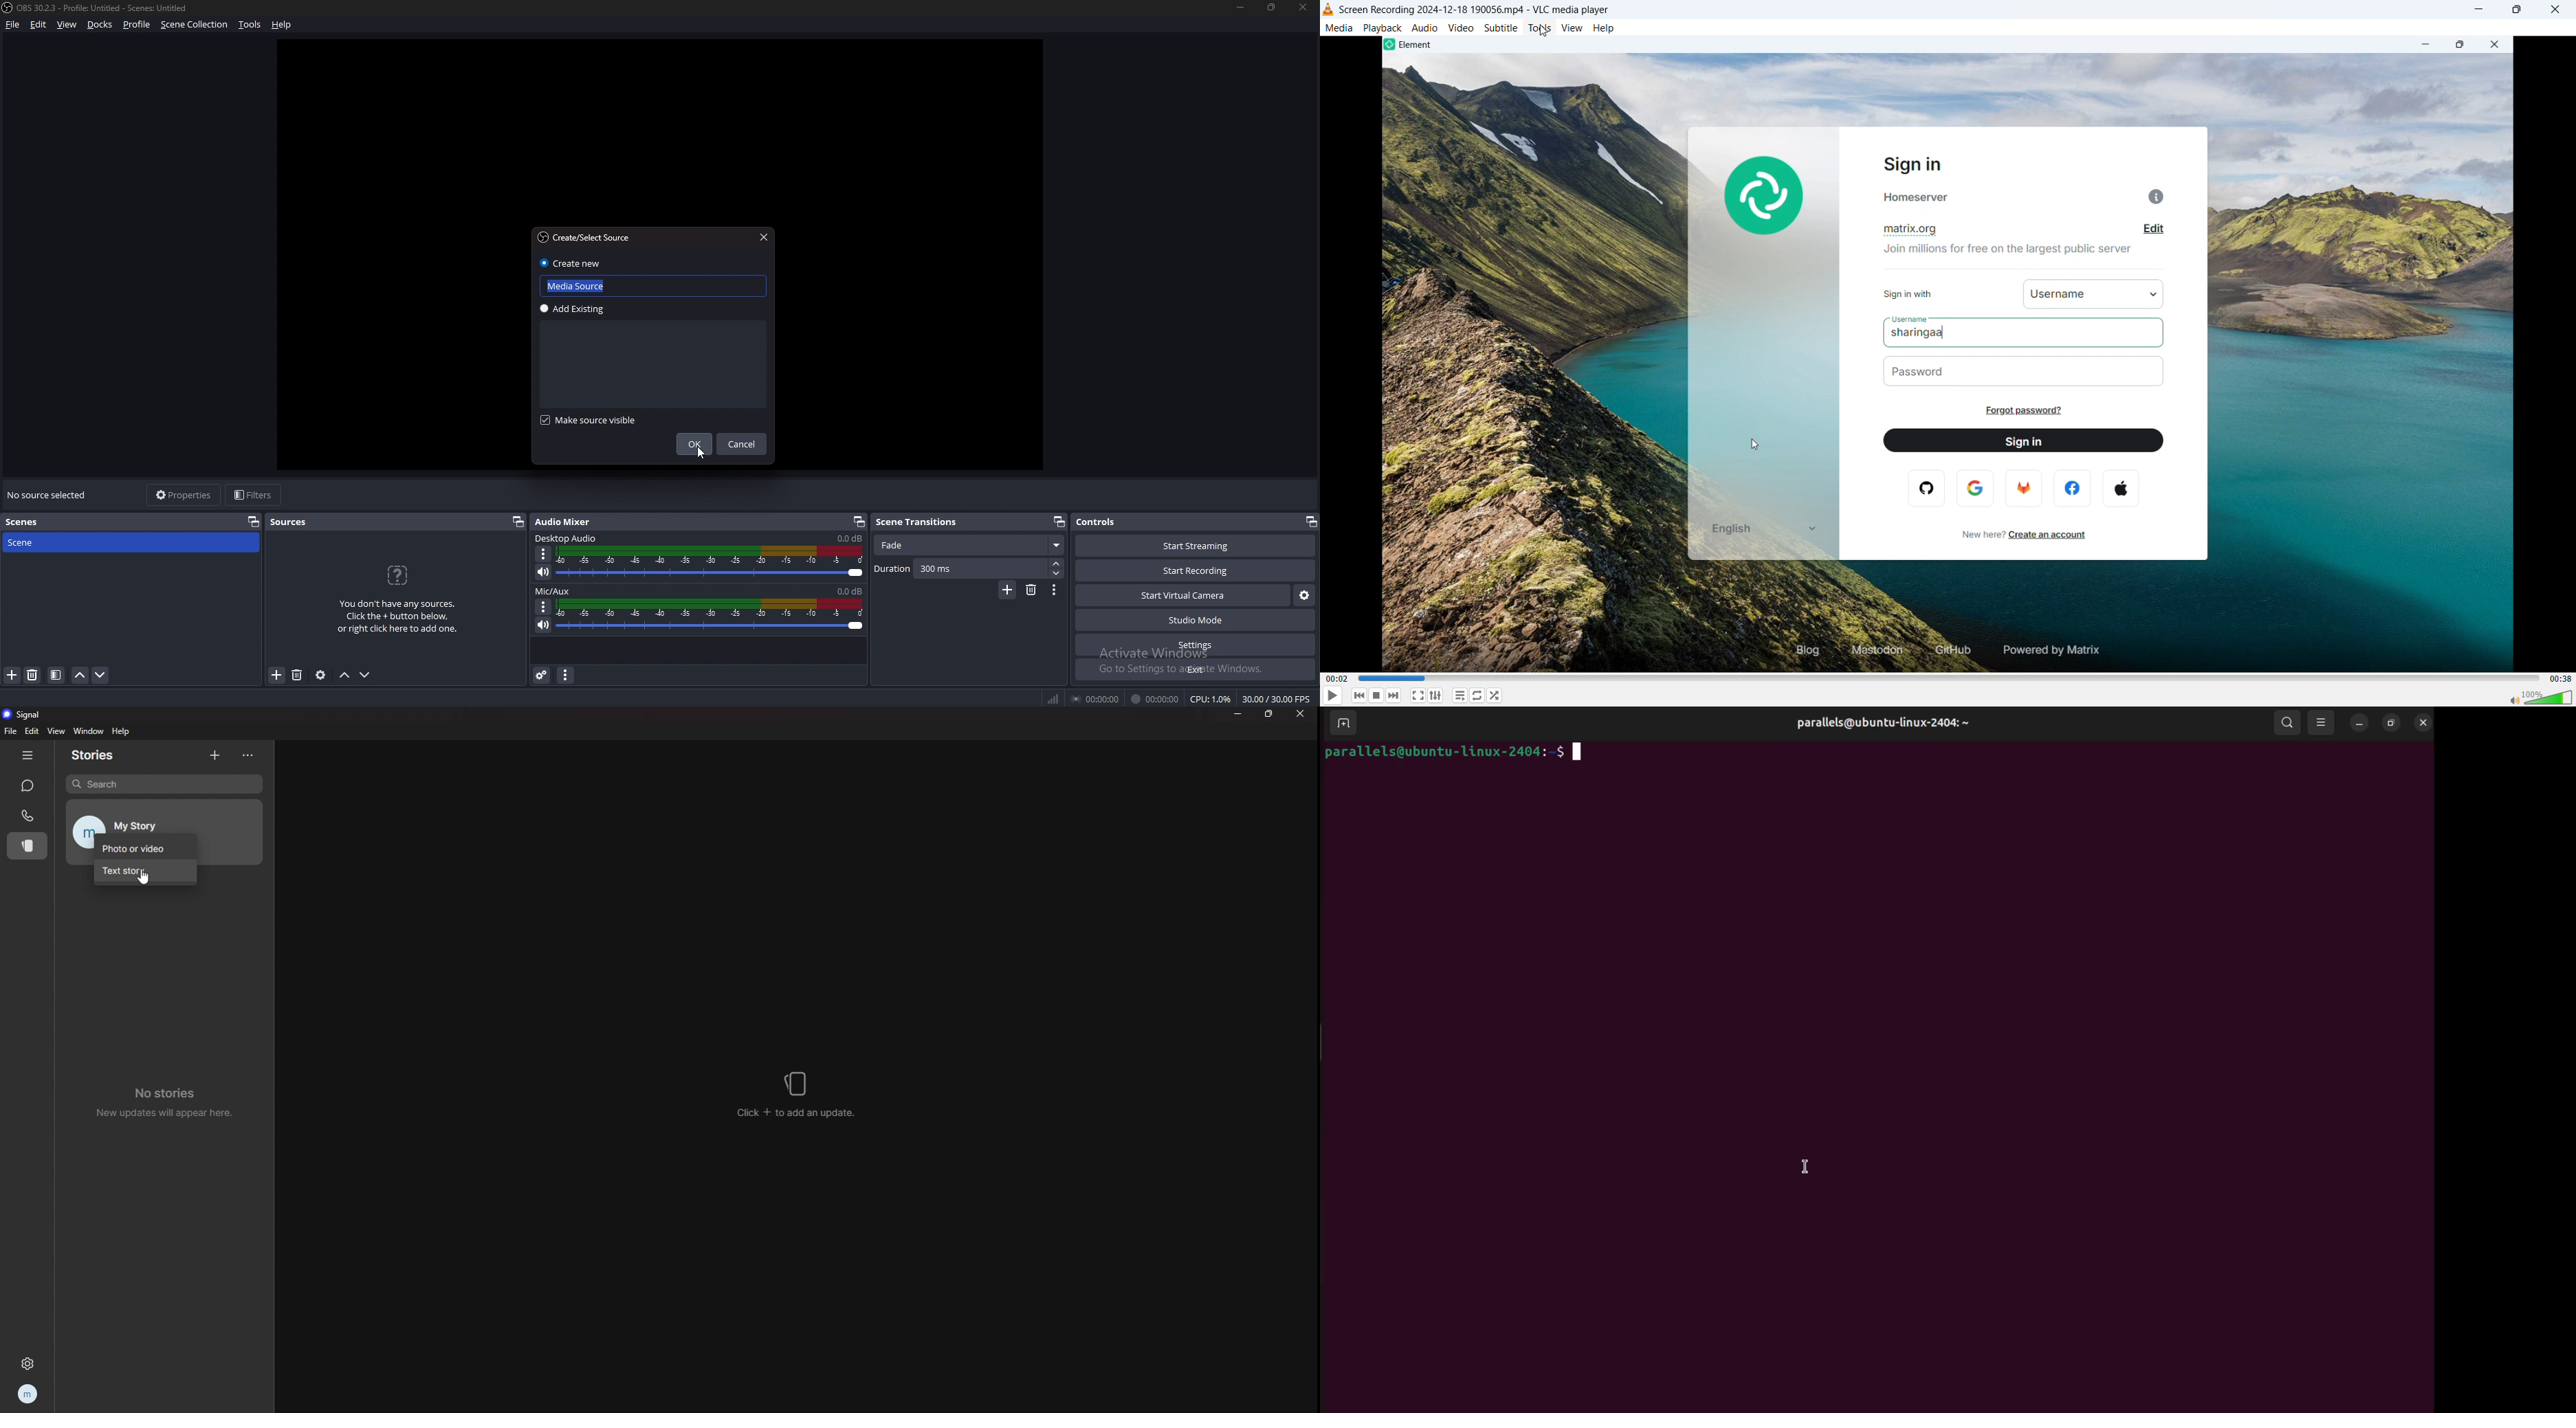 Image resolution: width=2576 pixels, height=1428 pixels. I want to click on random, so click(1494, 695).